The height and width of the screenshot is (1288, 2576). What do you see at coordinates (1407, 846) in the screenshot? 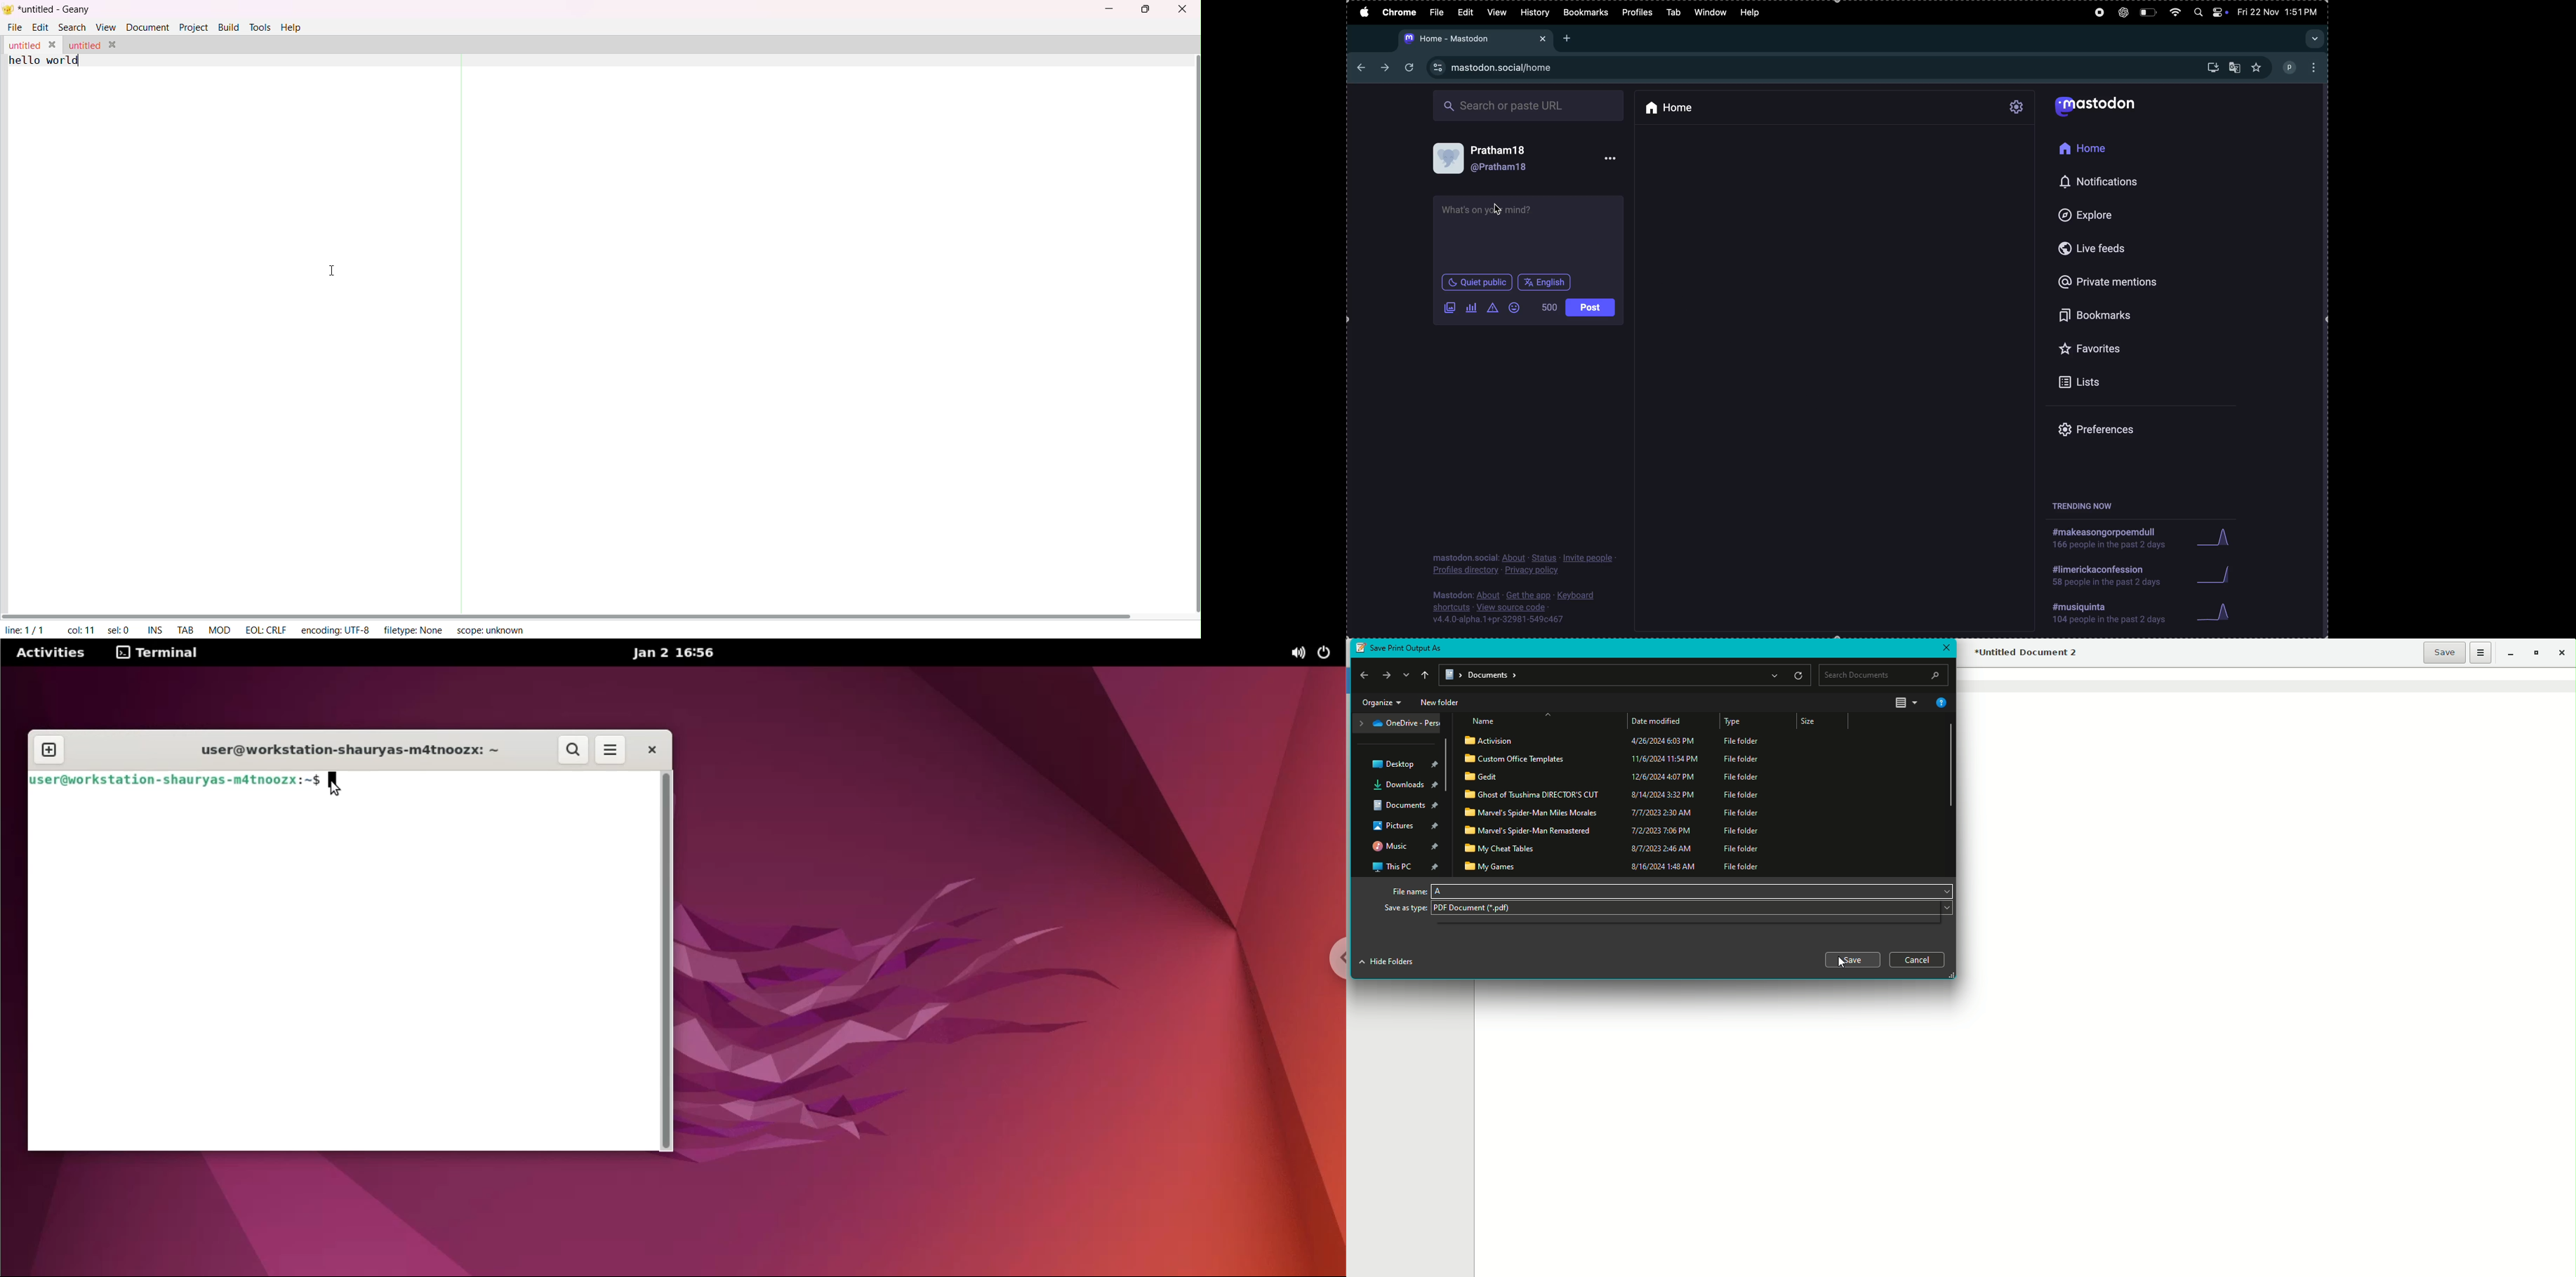
I see `Music` at bounding box center [1407, 846].